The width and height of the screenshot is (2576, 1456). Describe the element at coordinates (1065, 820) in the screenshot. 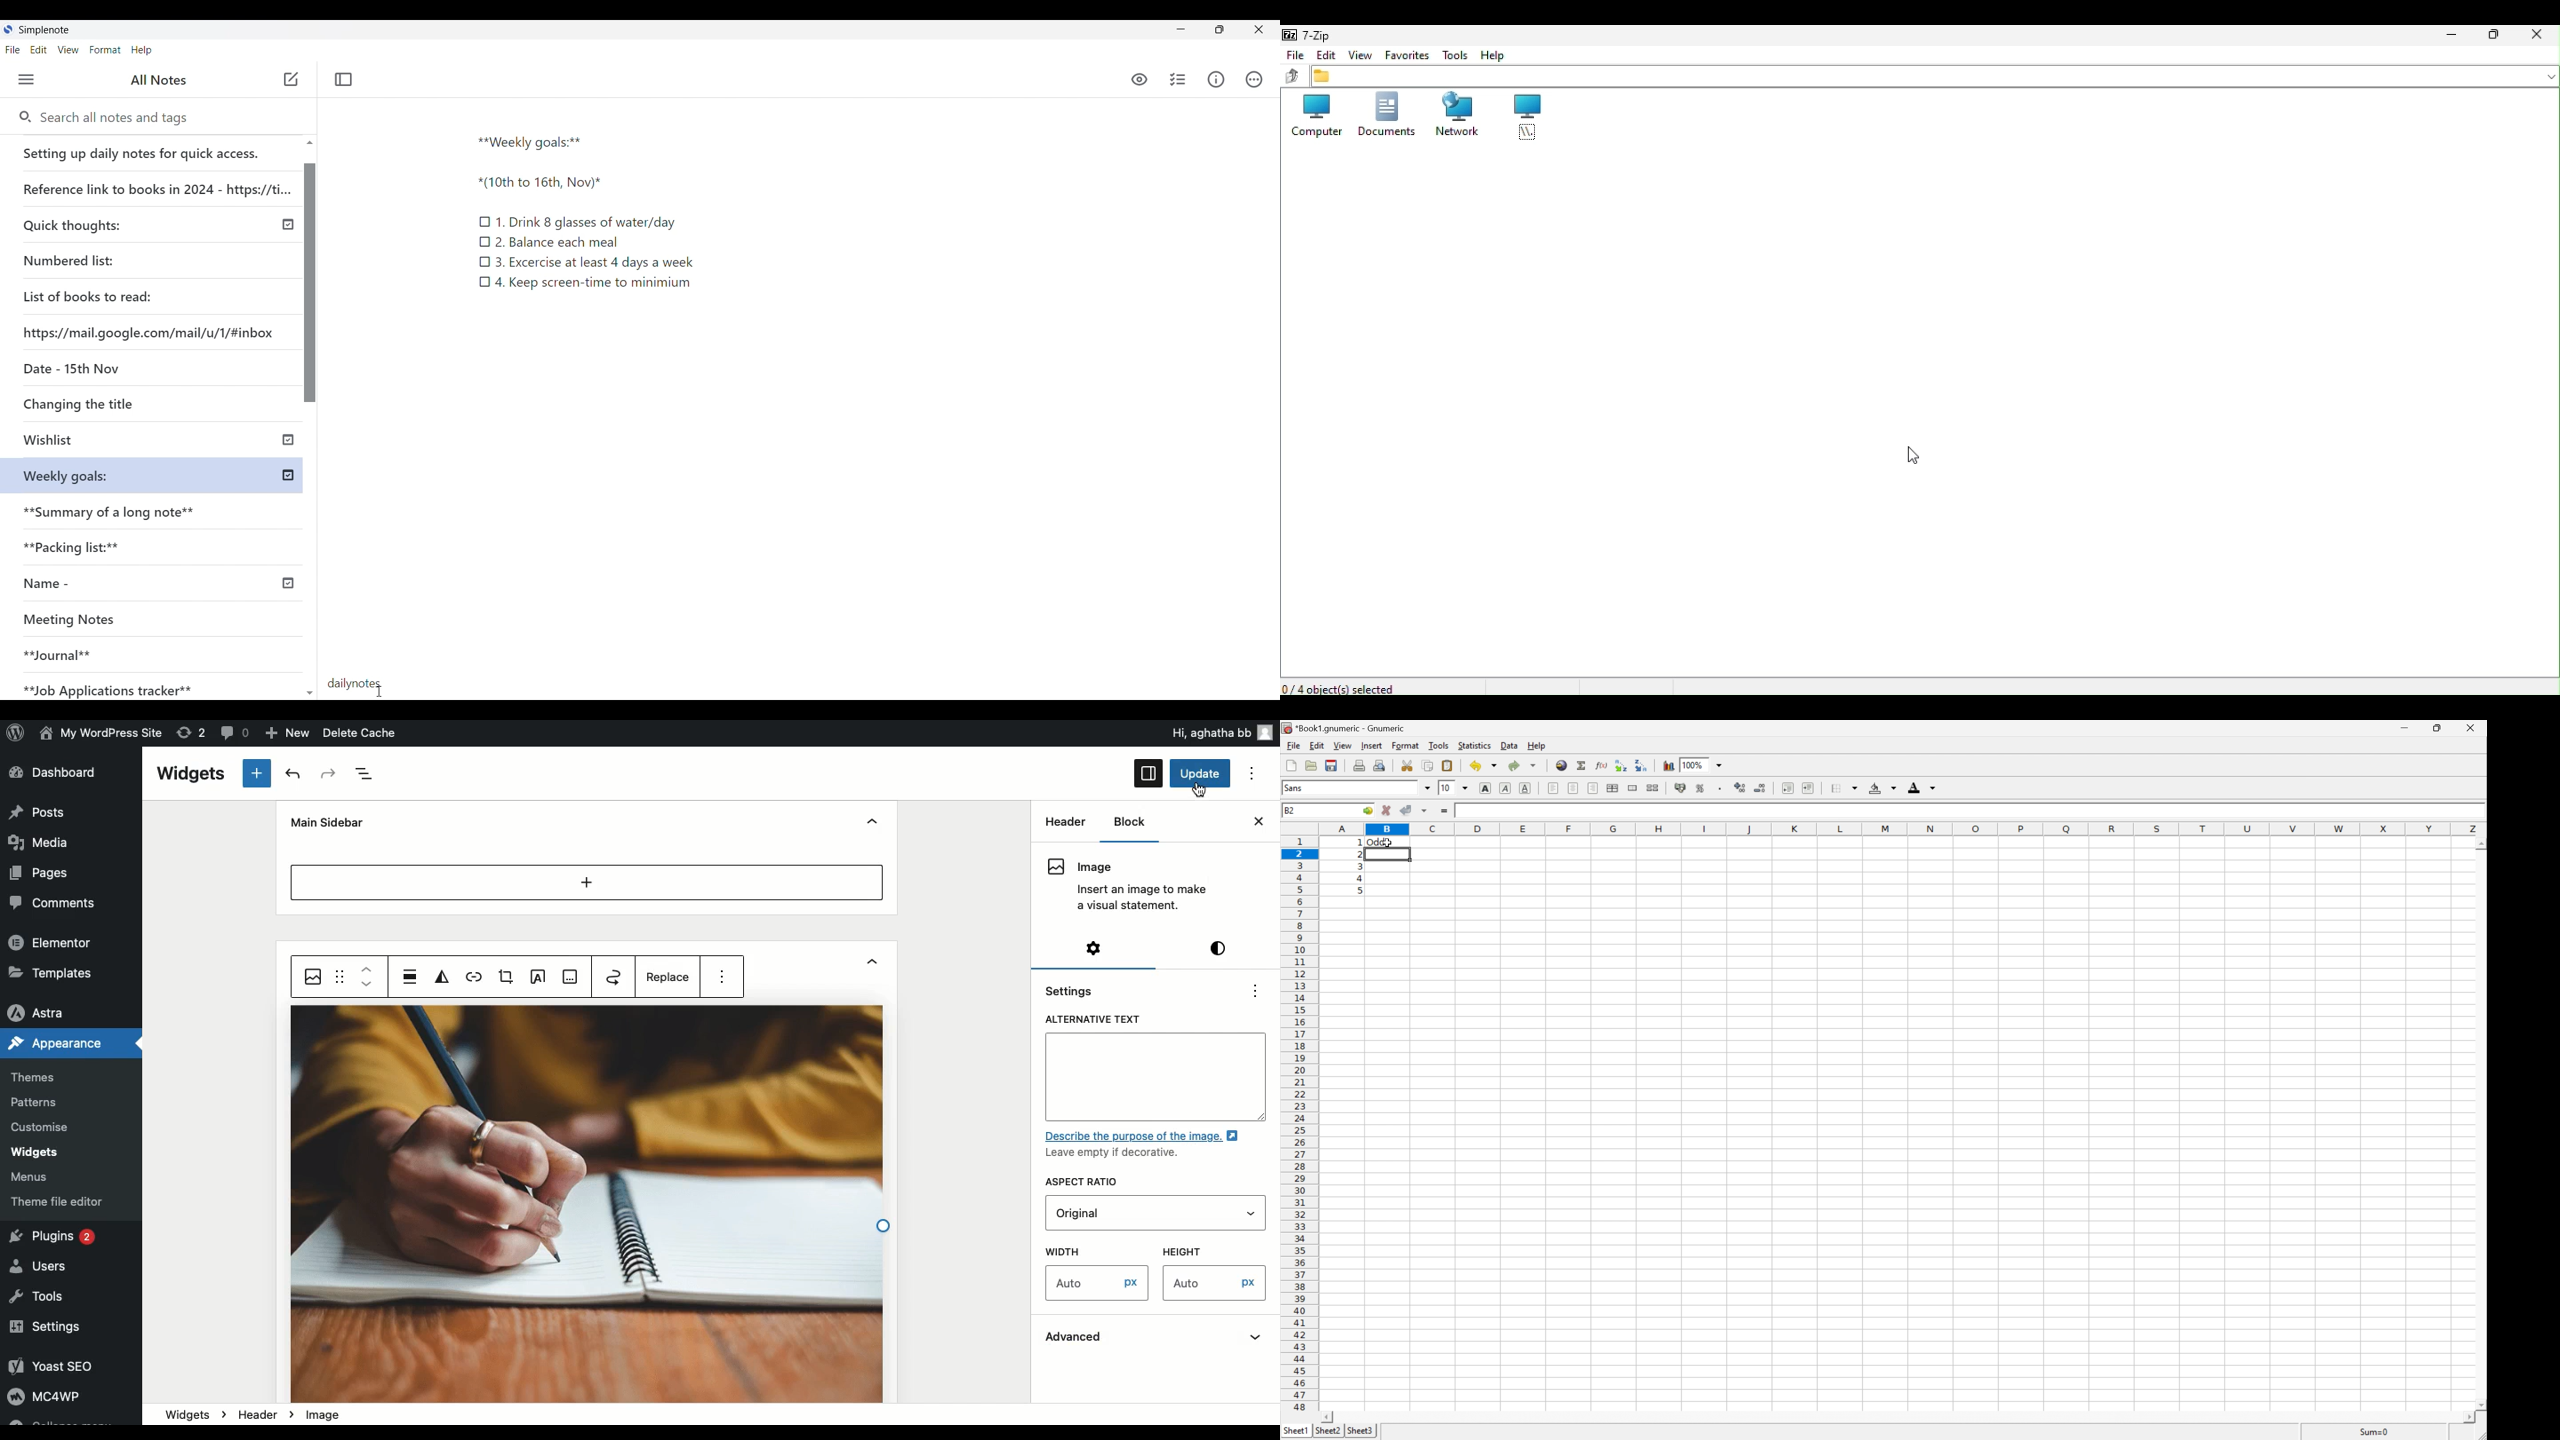

I see `Header` at that location.